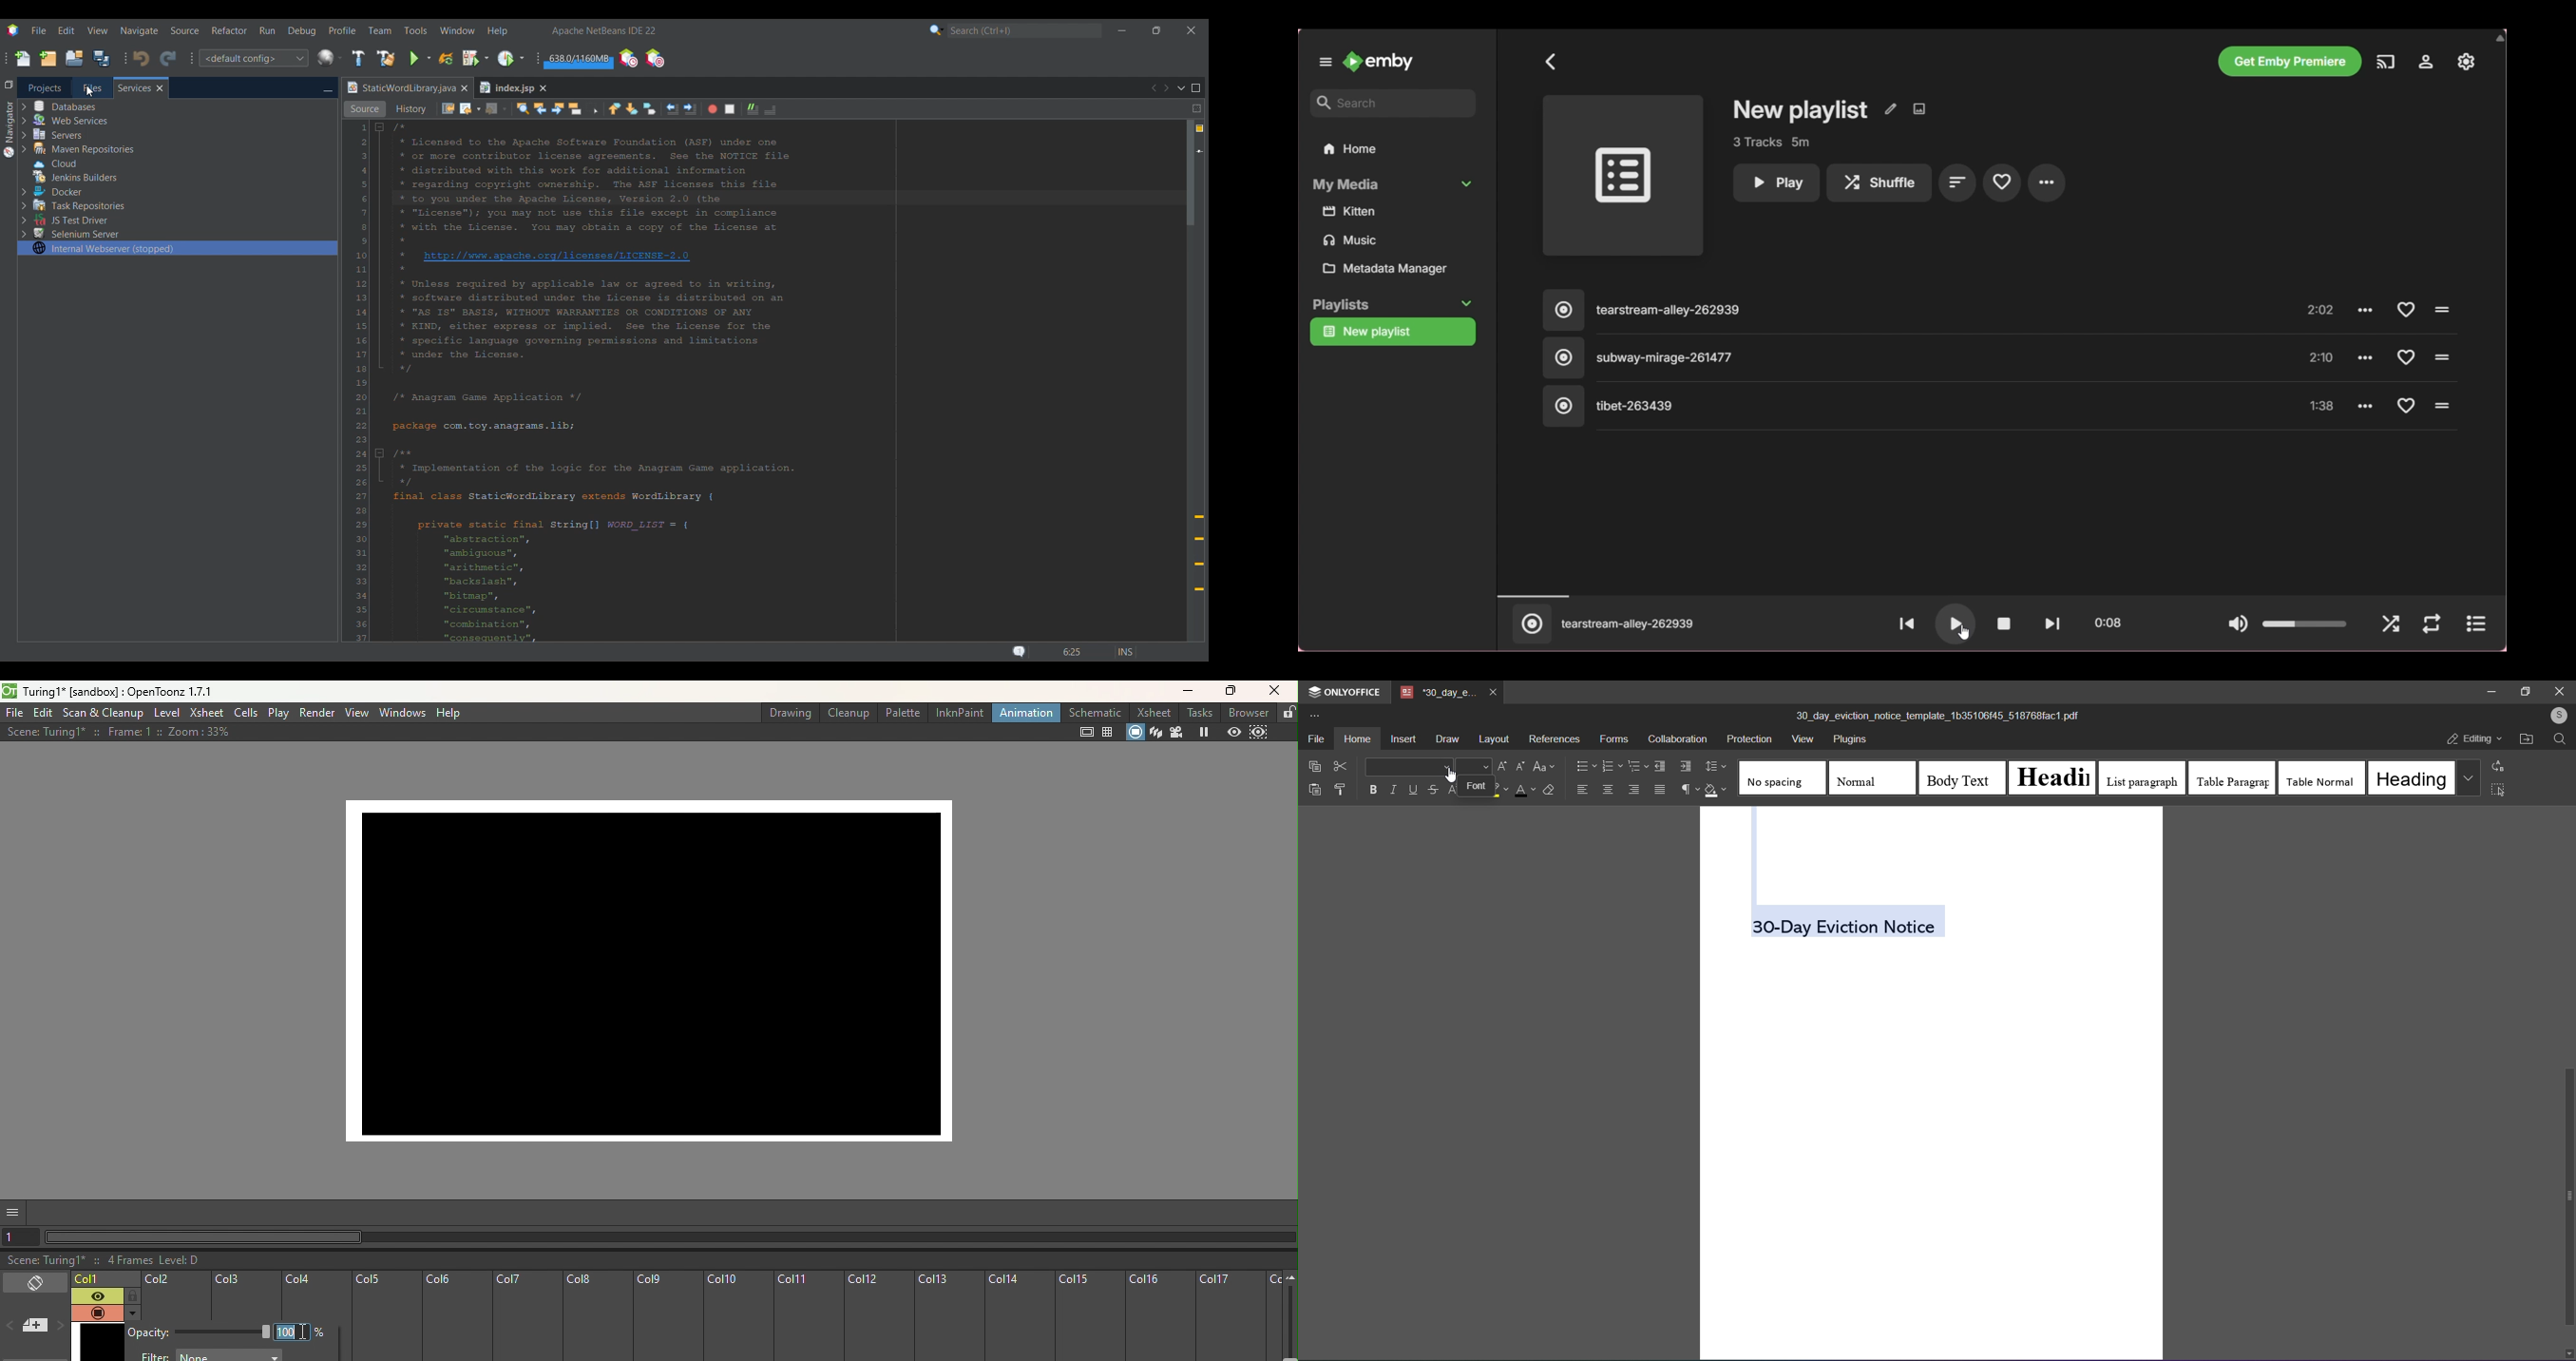 Image resolution: width=2576 pixels, height=1372 pixels. I want to click on scroll bar, so click(2567, 1197).